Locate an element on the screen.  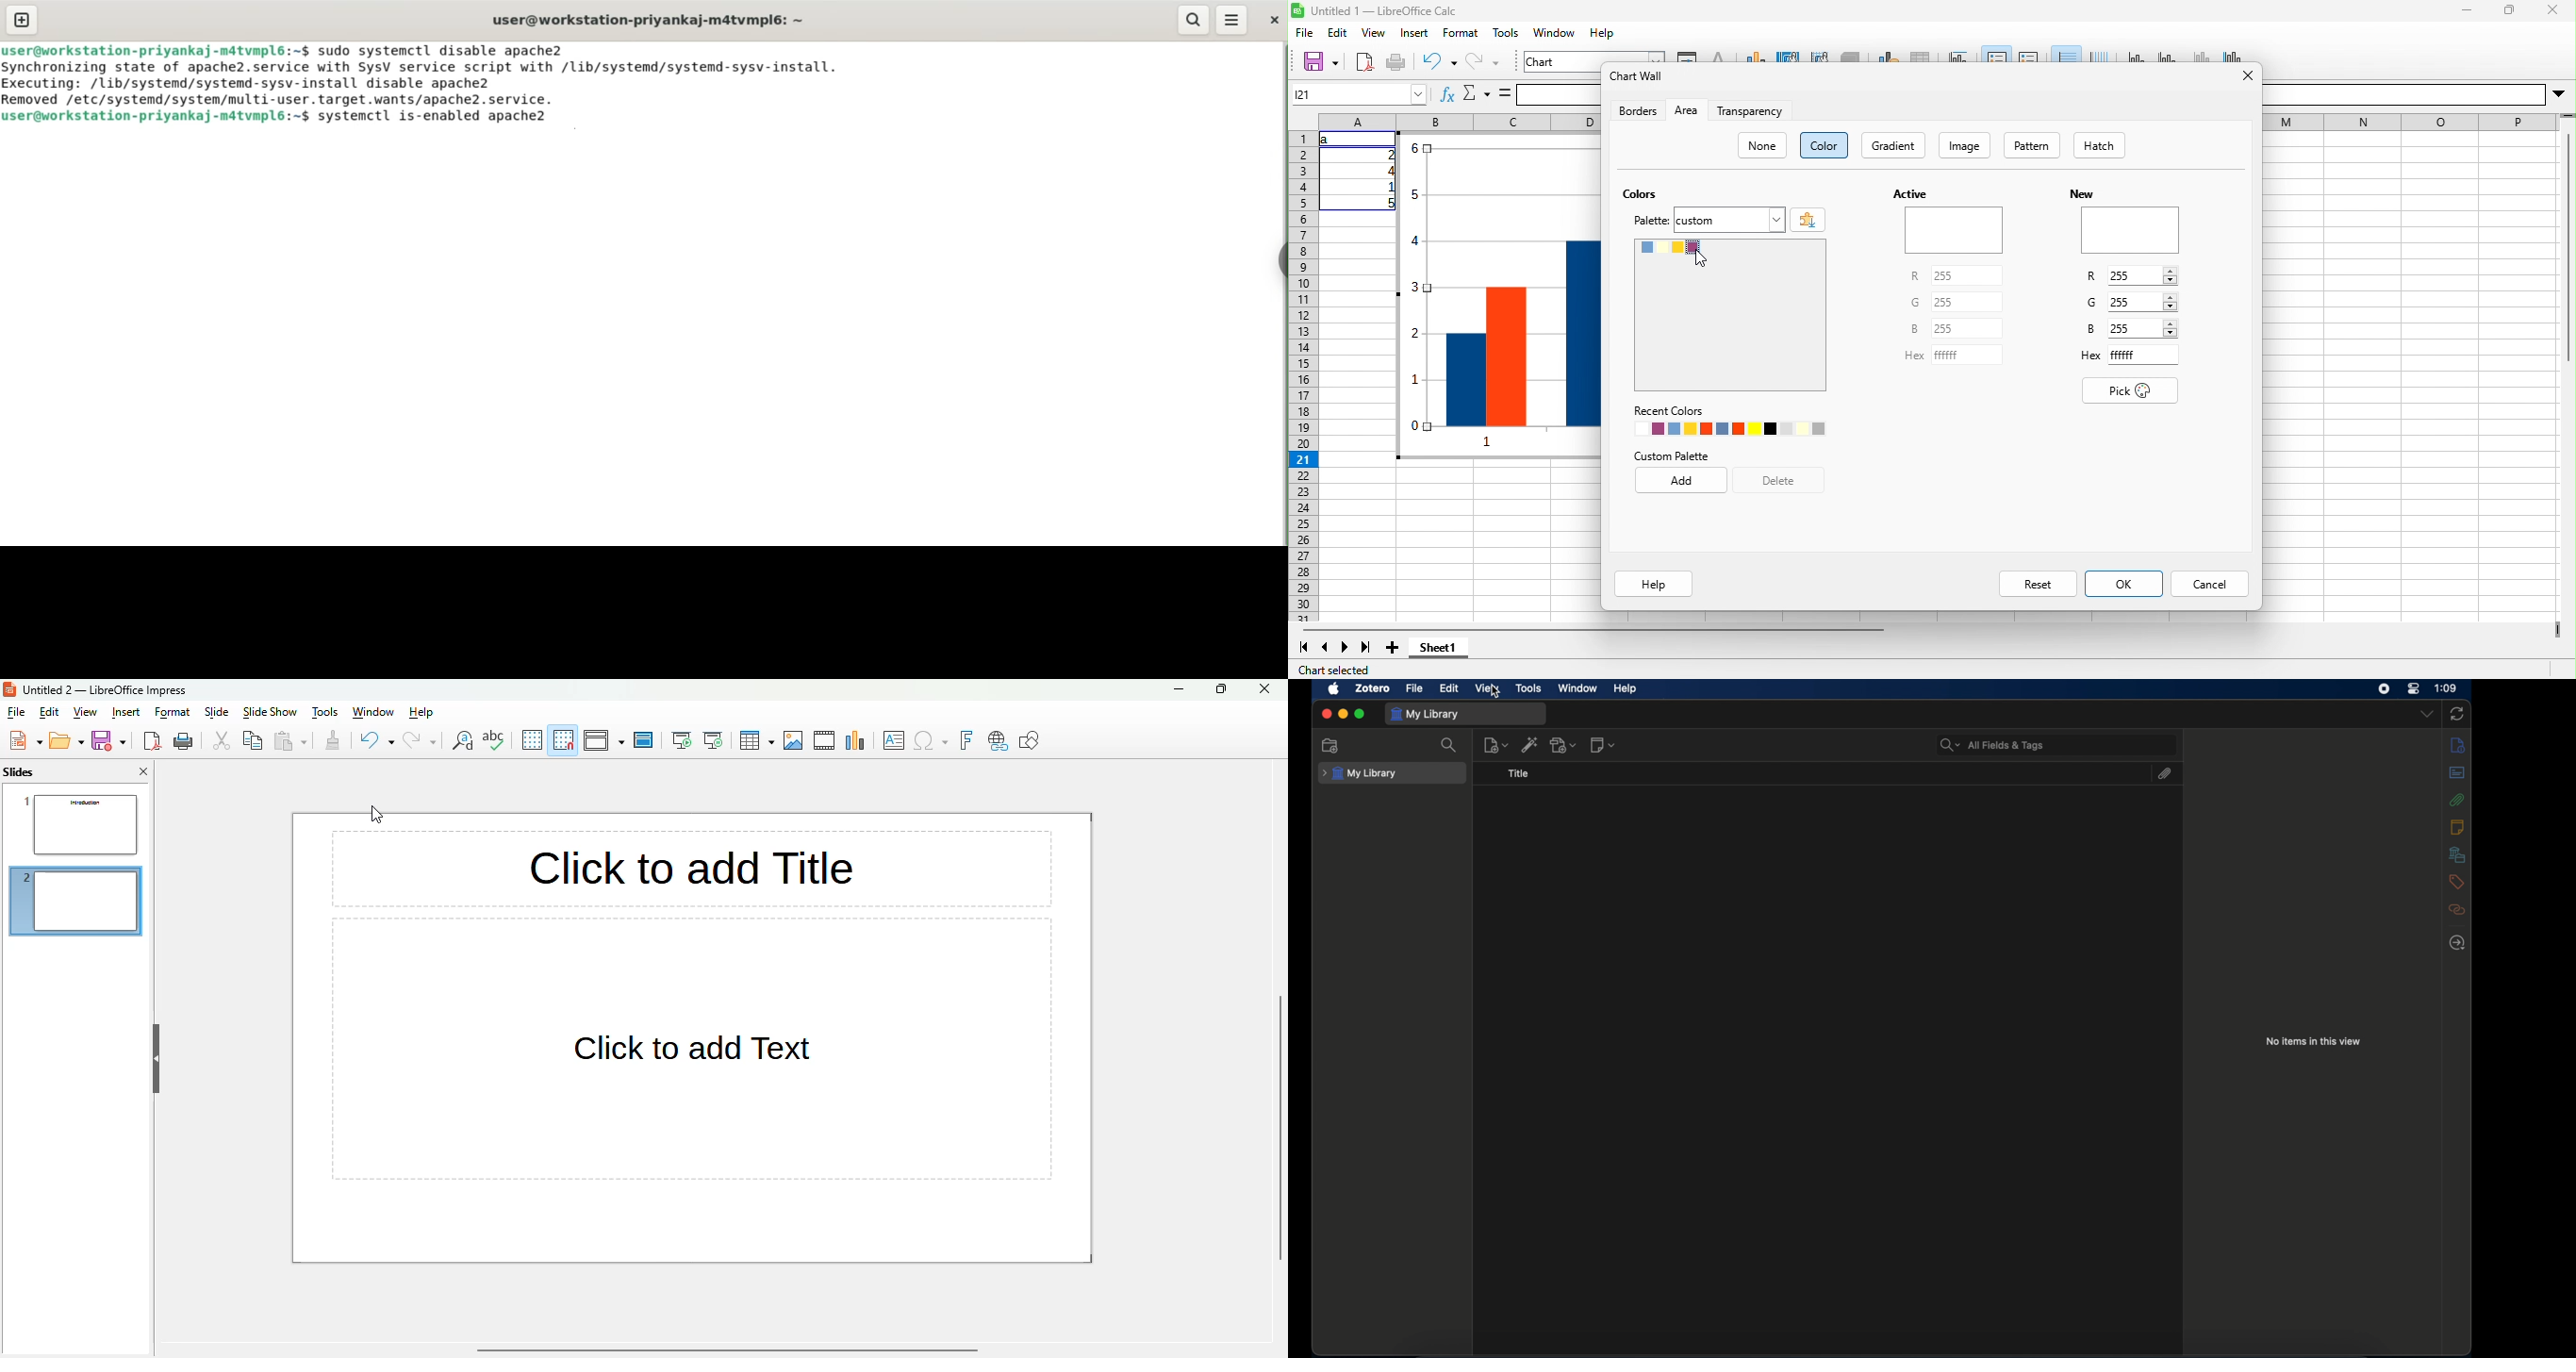
sync is located at coordinates (2458, 714).